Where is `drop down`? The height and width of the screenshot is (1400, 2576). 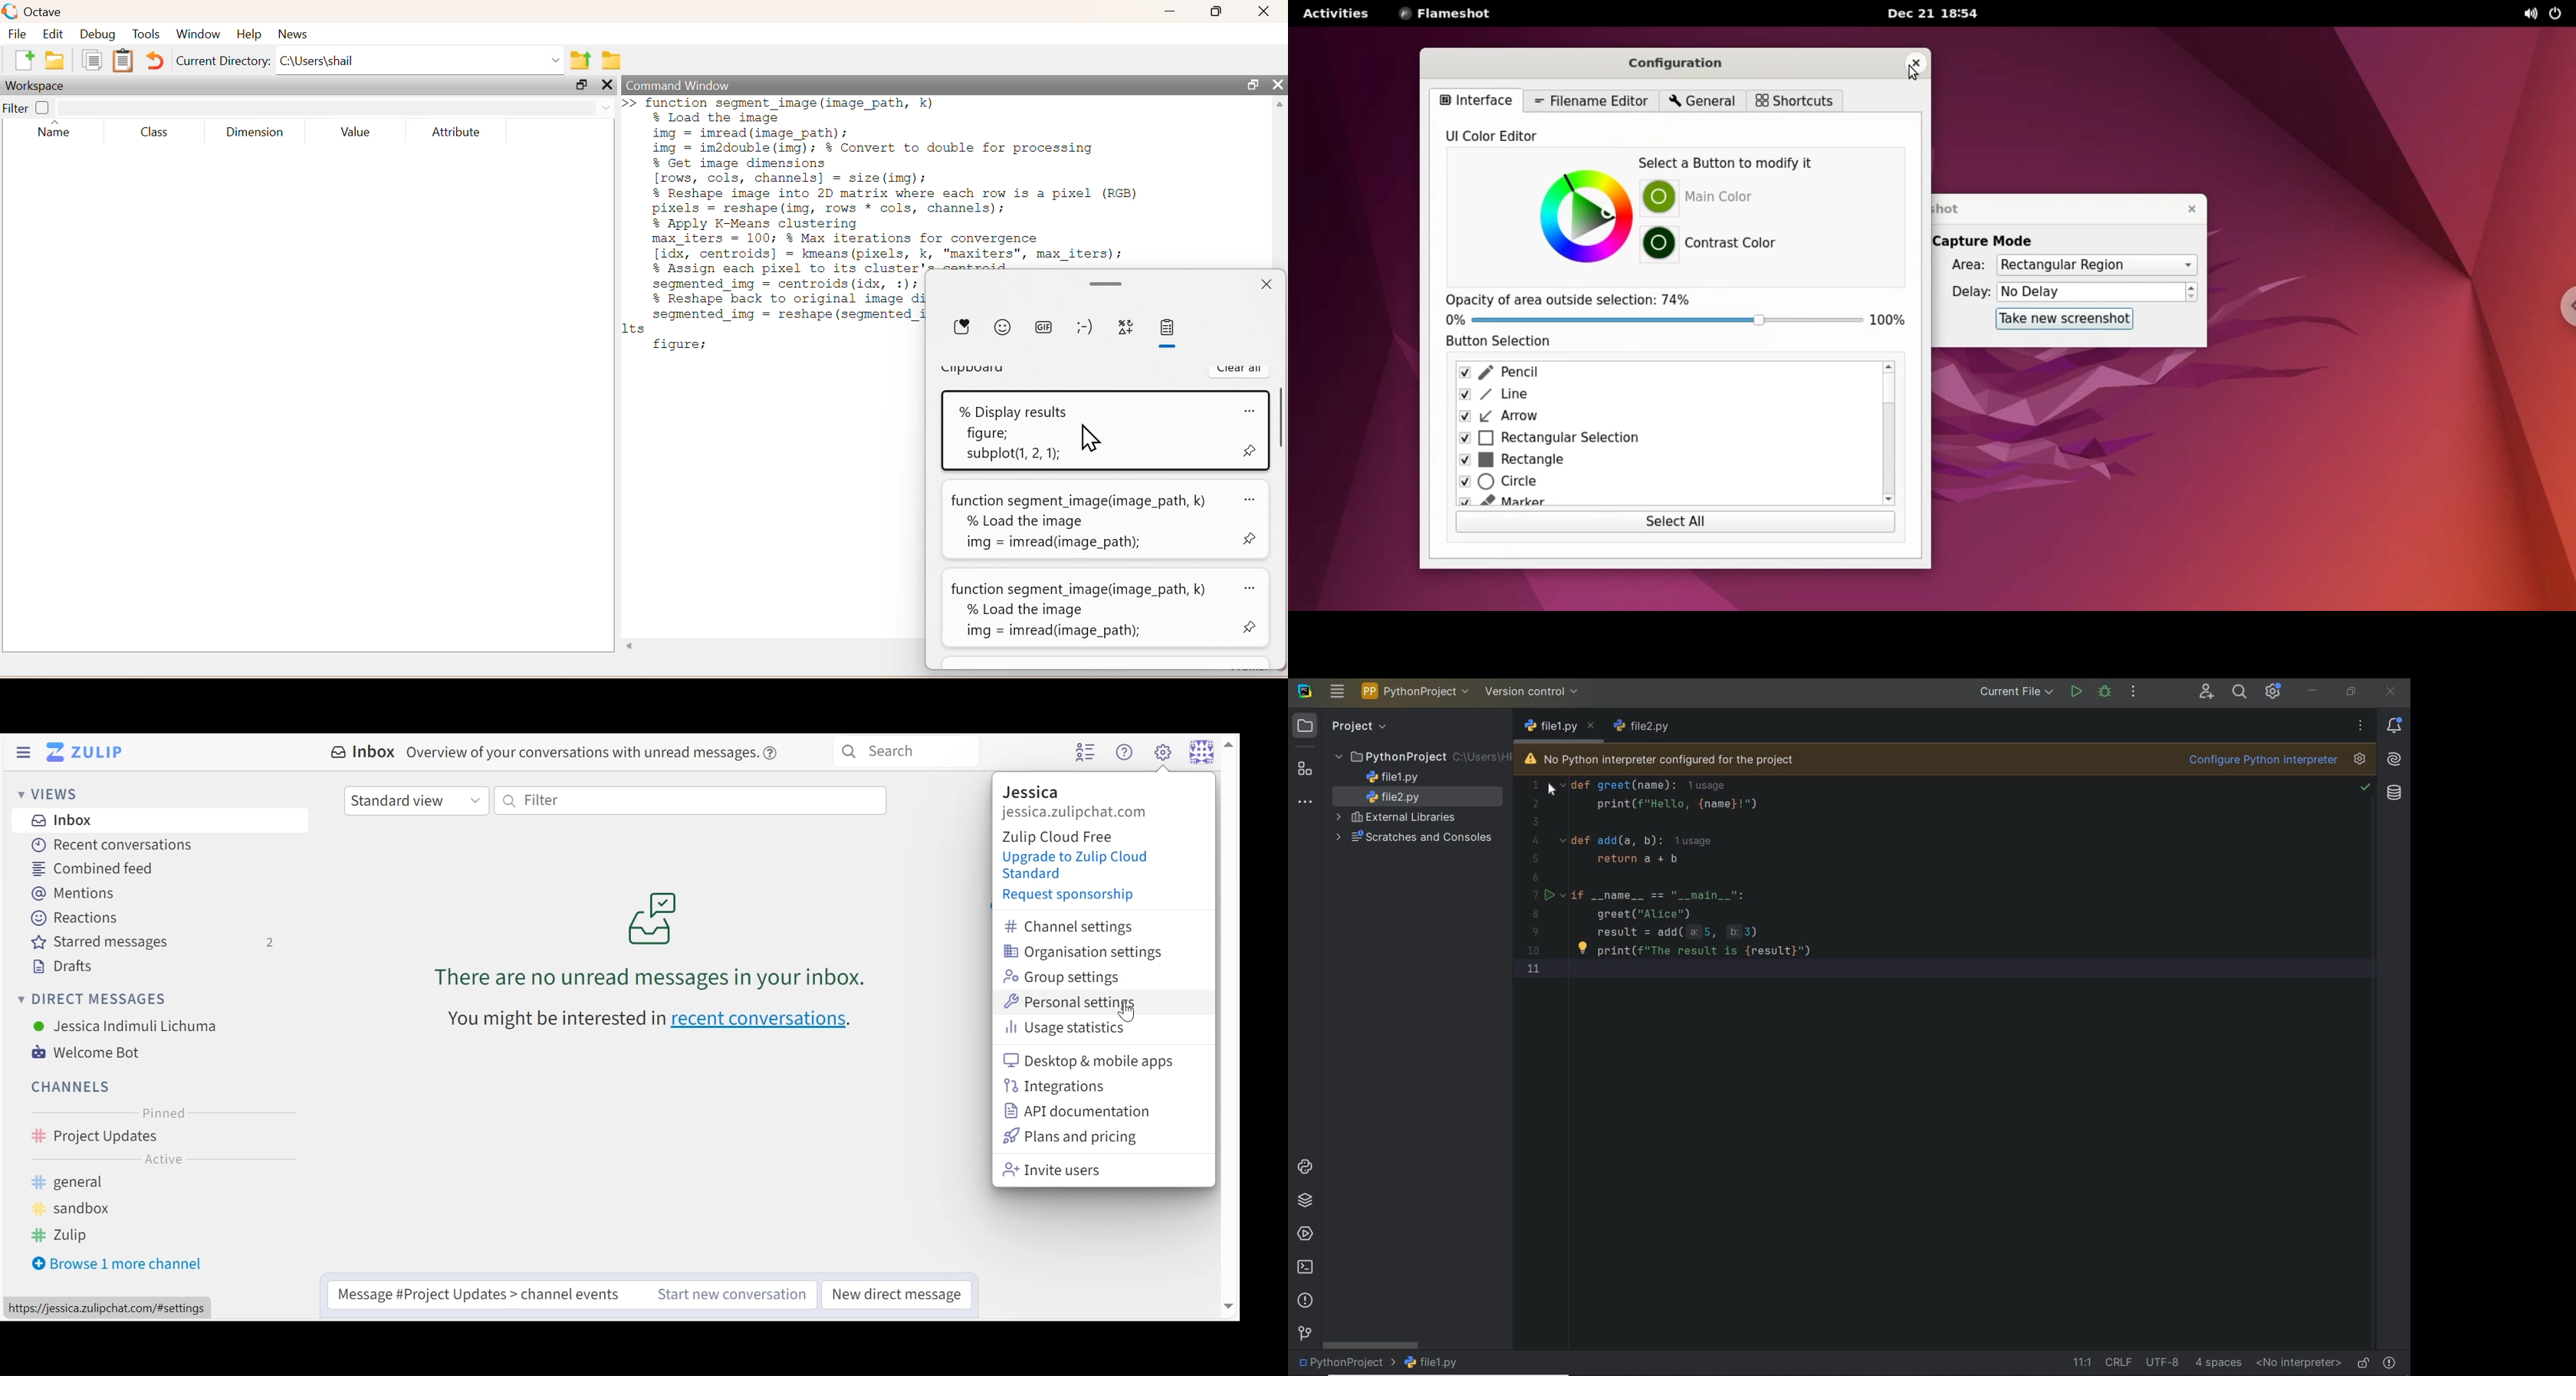 drop down is located at coordinates (604, 106).